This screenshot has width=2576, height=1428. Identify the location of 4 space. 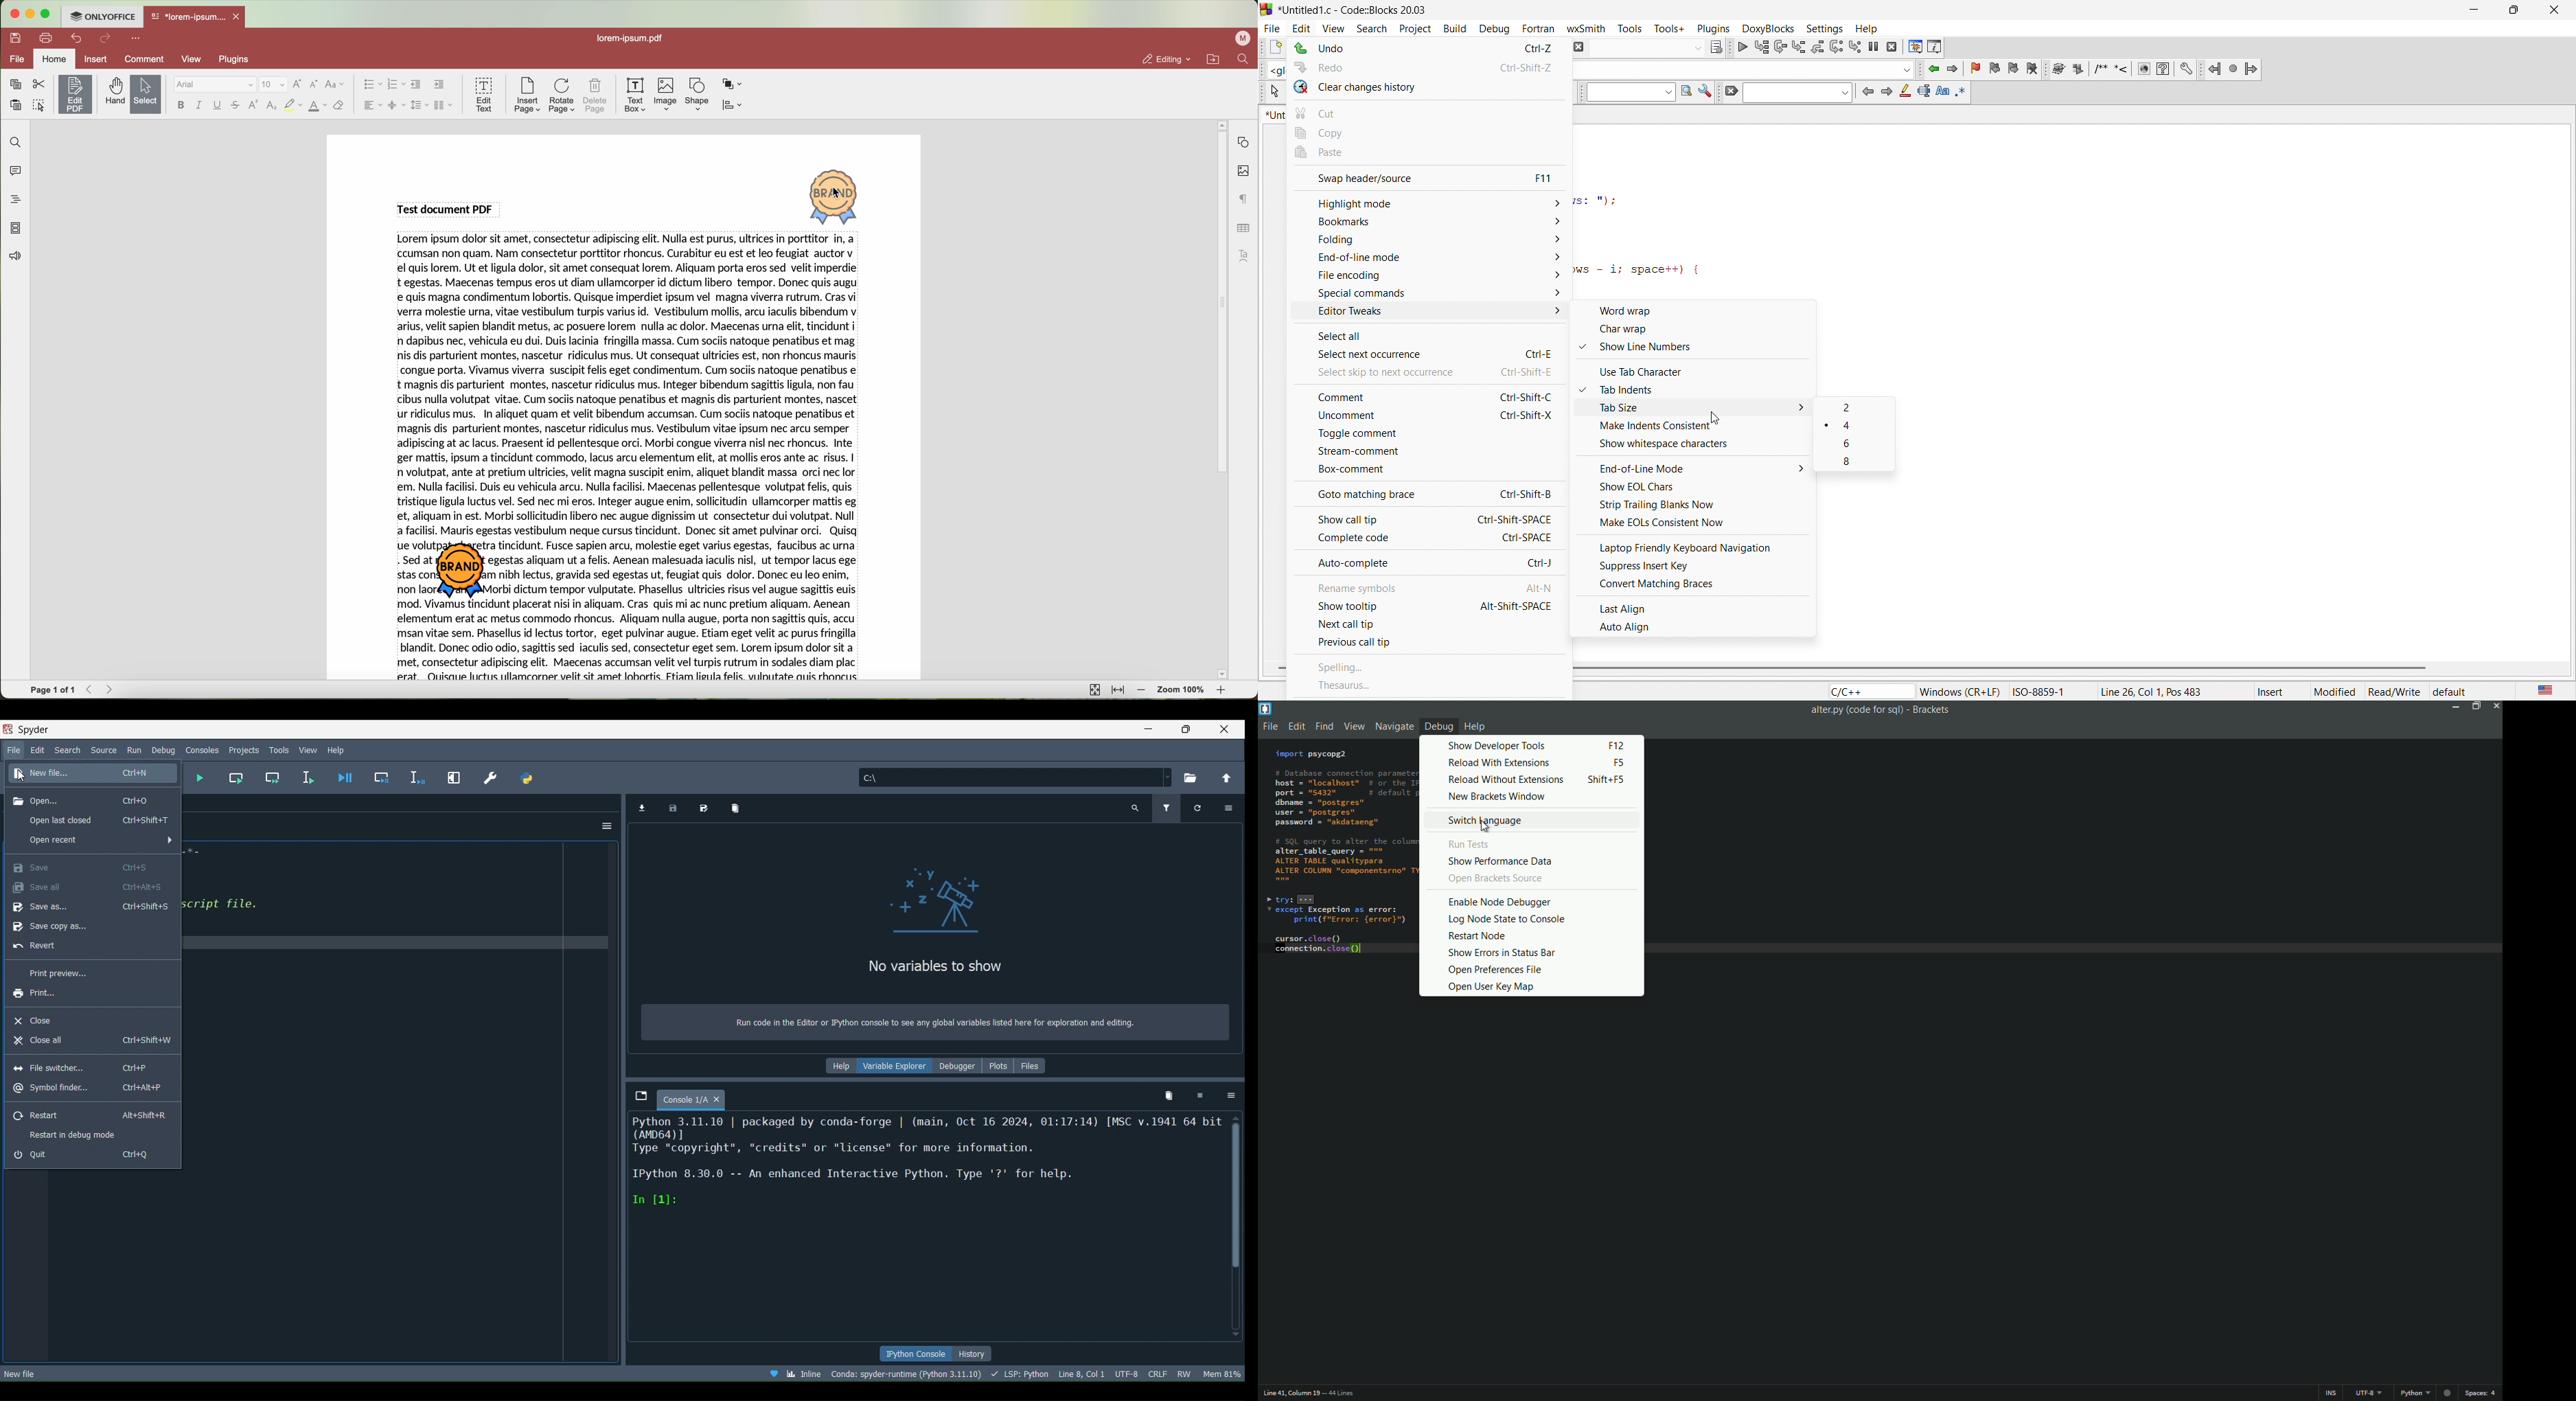
(1858, 426).